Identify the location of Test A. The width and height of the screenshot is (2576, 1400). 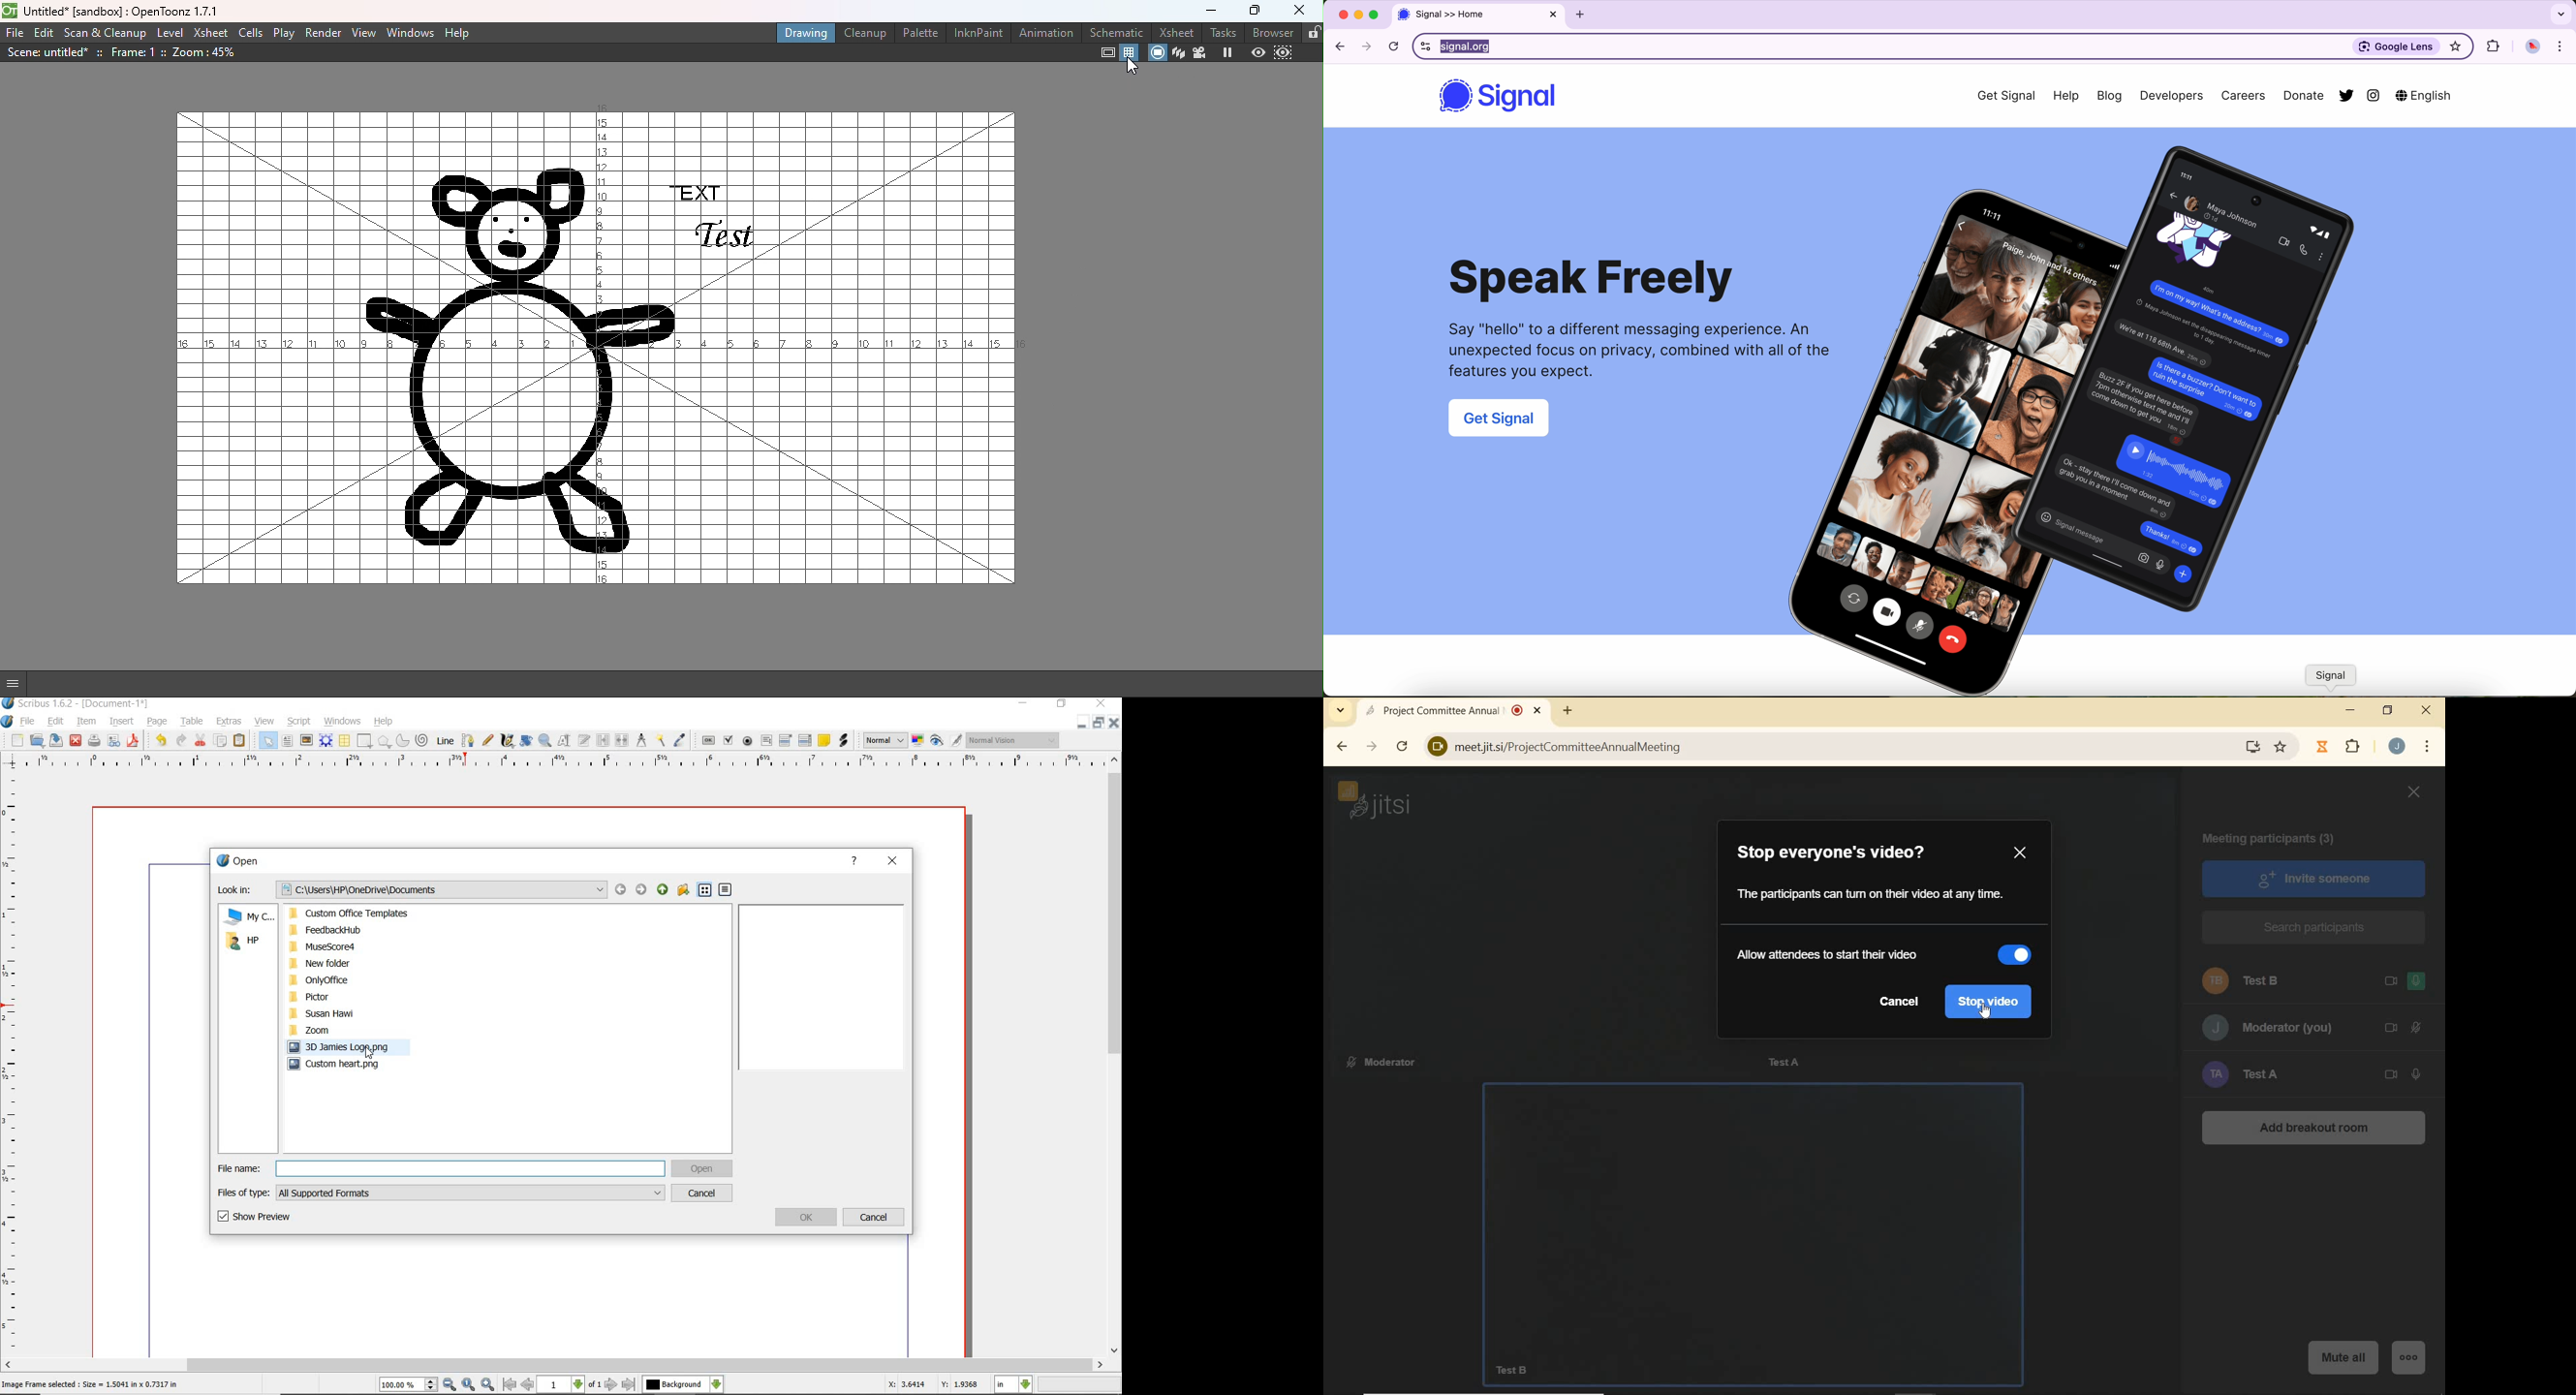
(2263, 1077).